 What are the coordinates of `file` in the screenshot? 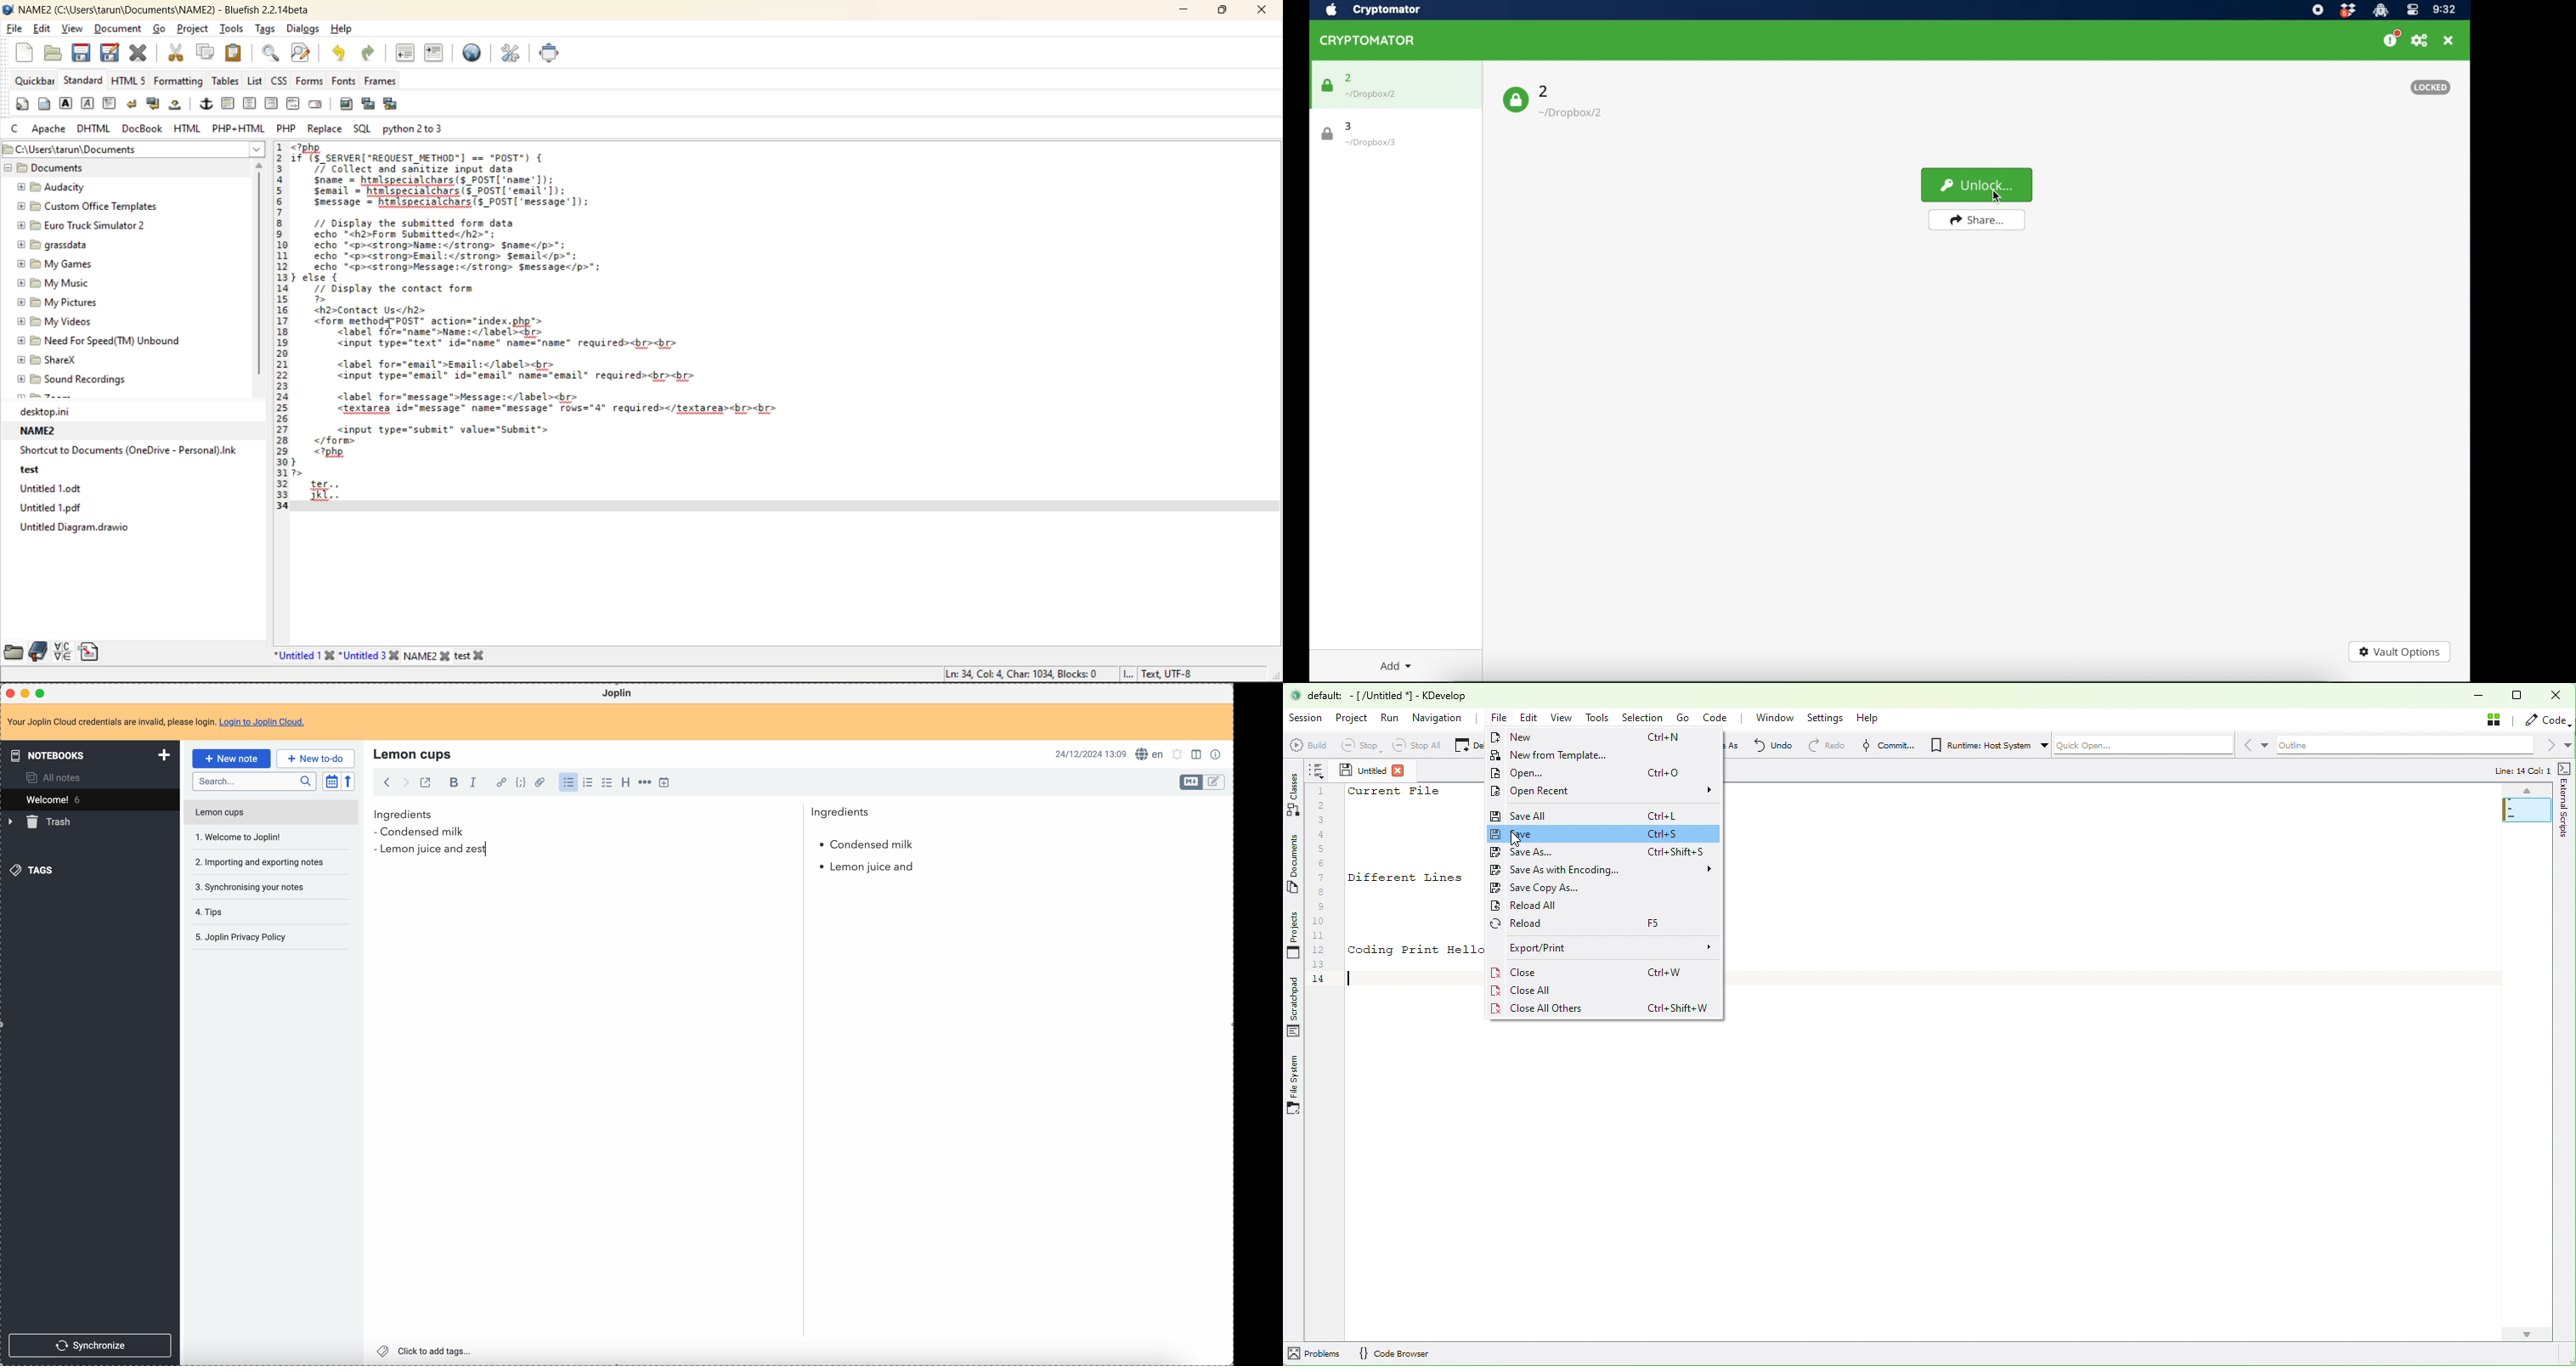 It's located at (15, 27).